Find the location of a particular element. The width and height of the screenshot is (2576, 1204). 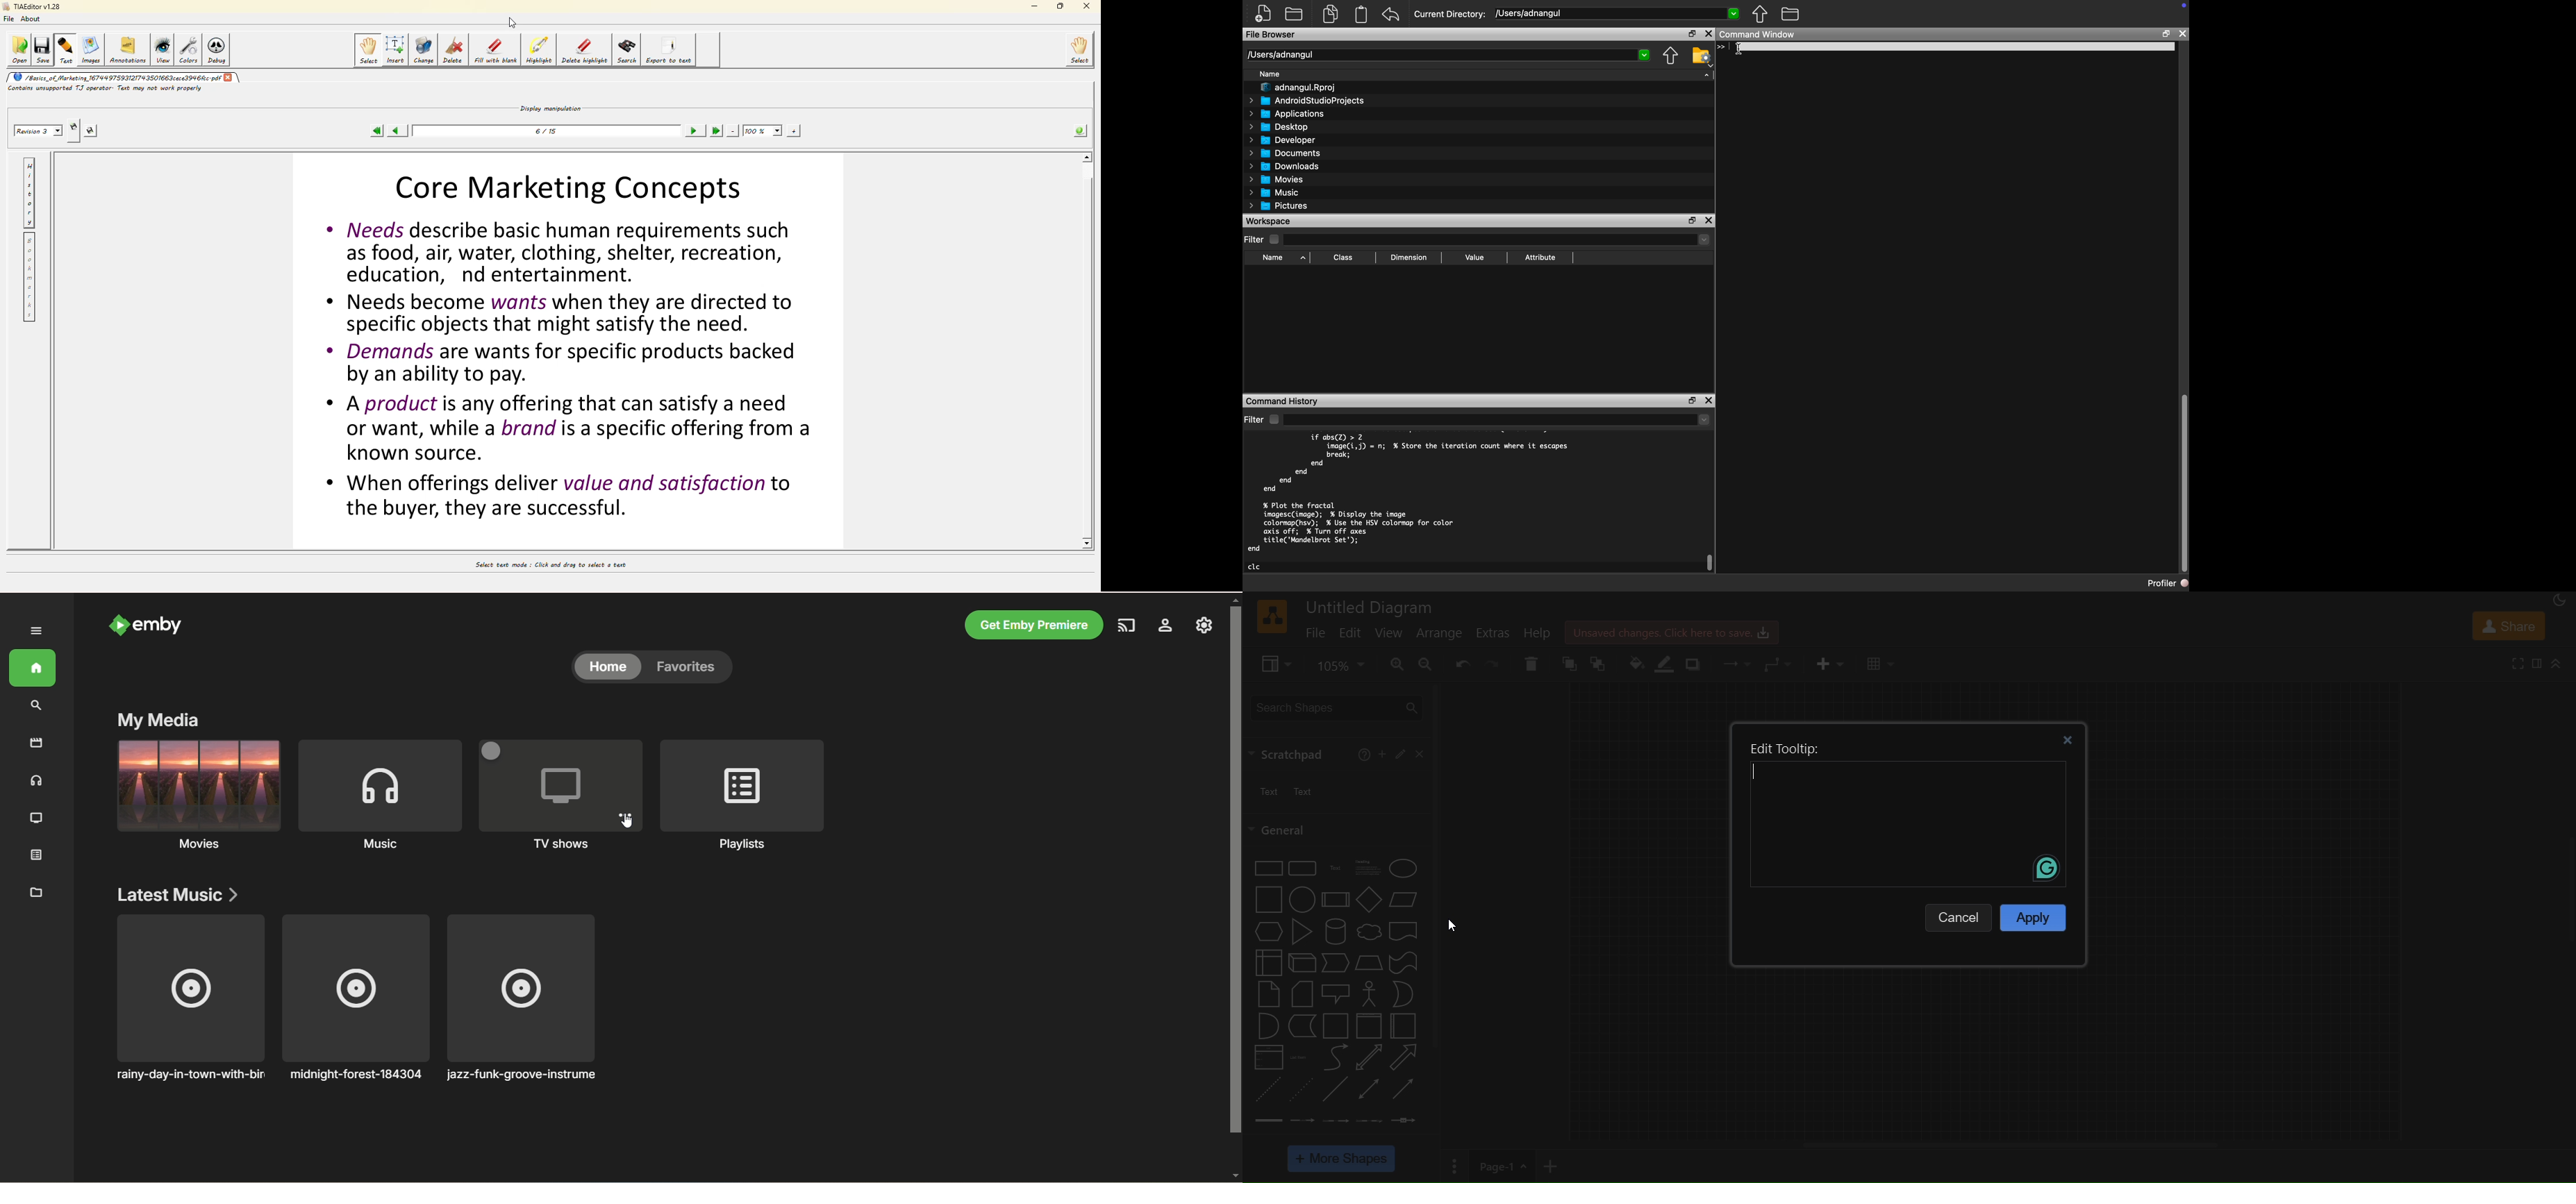

collapase/expand is located at coordinates (2557, 663).